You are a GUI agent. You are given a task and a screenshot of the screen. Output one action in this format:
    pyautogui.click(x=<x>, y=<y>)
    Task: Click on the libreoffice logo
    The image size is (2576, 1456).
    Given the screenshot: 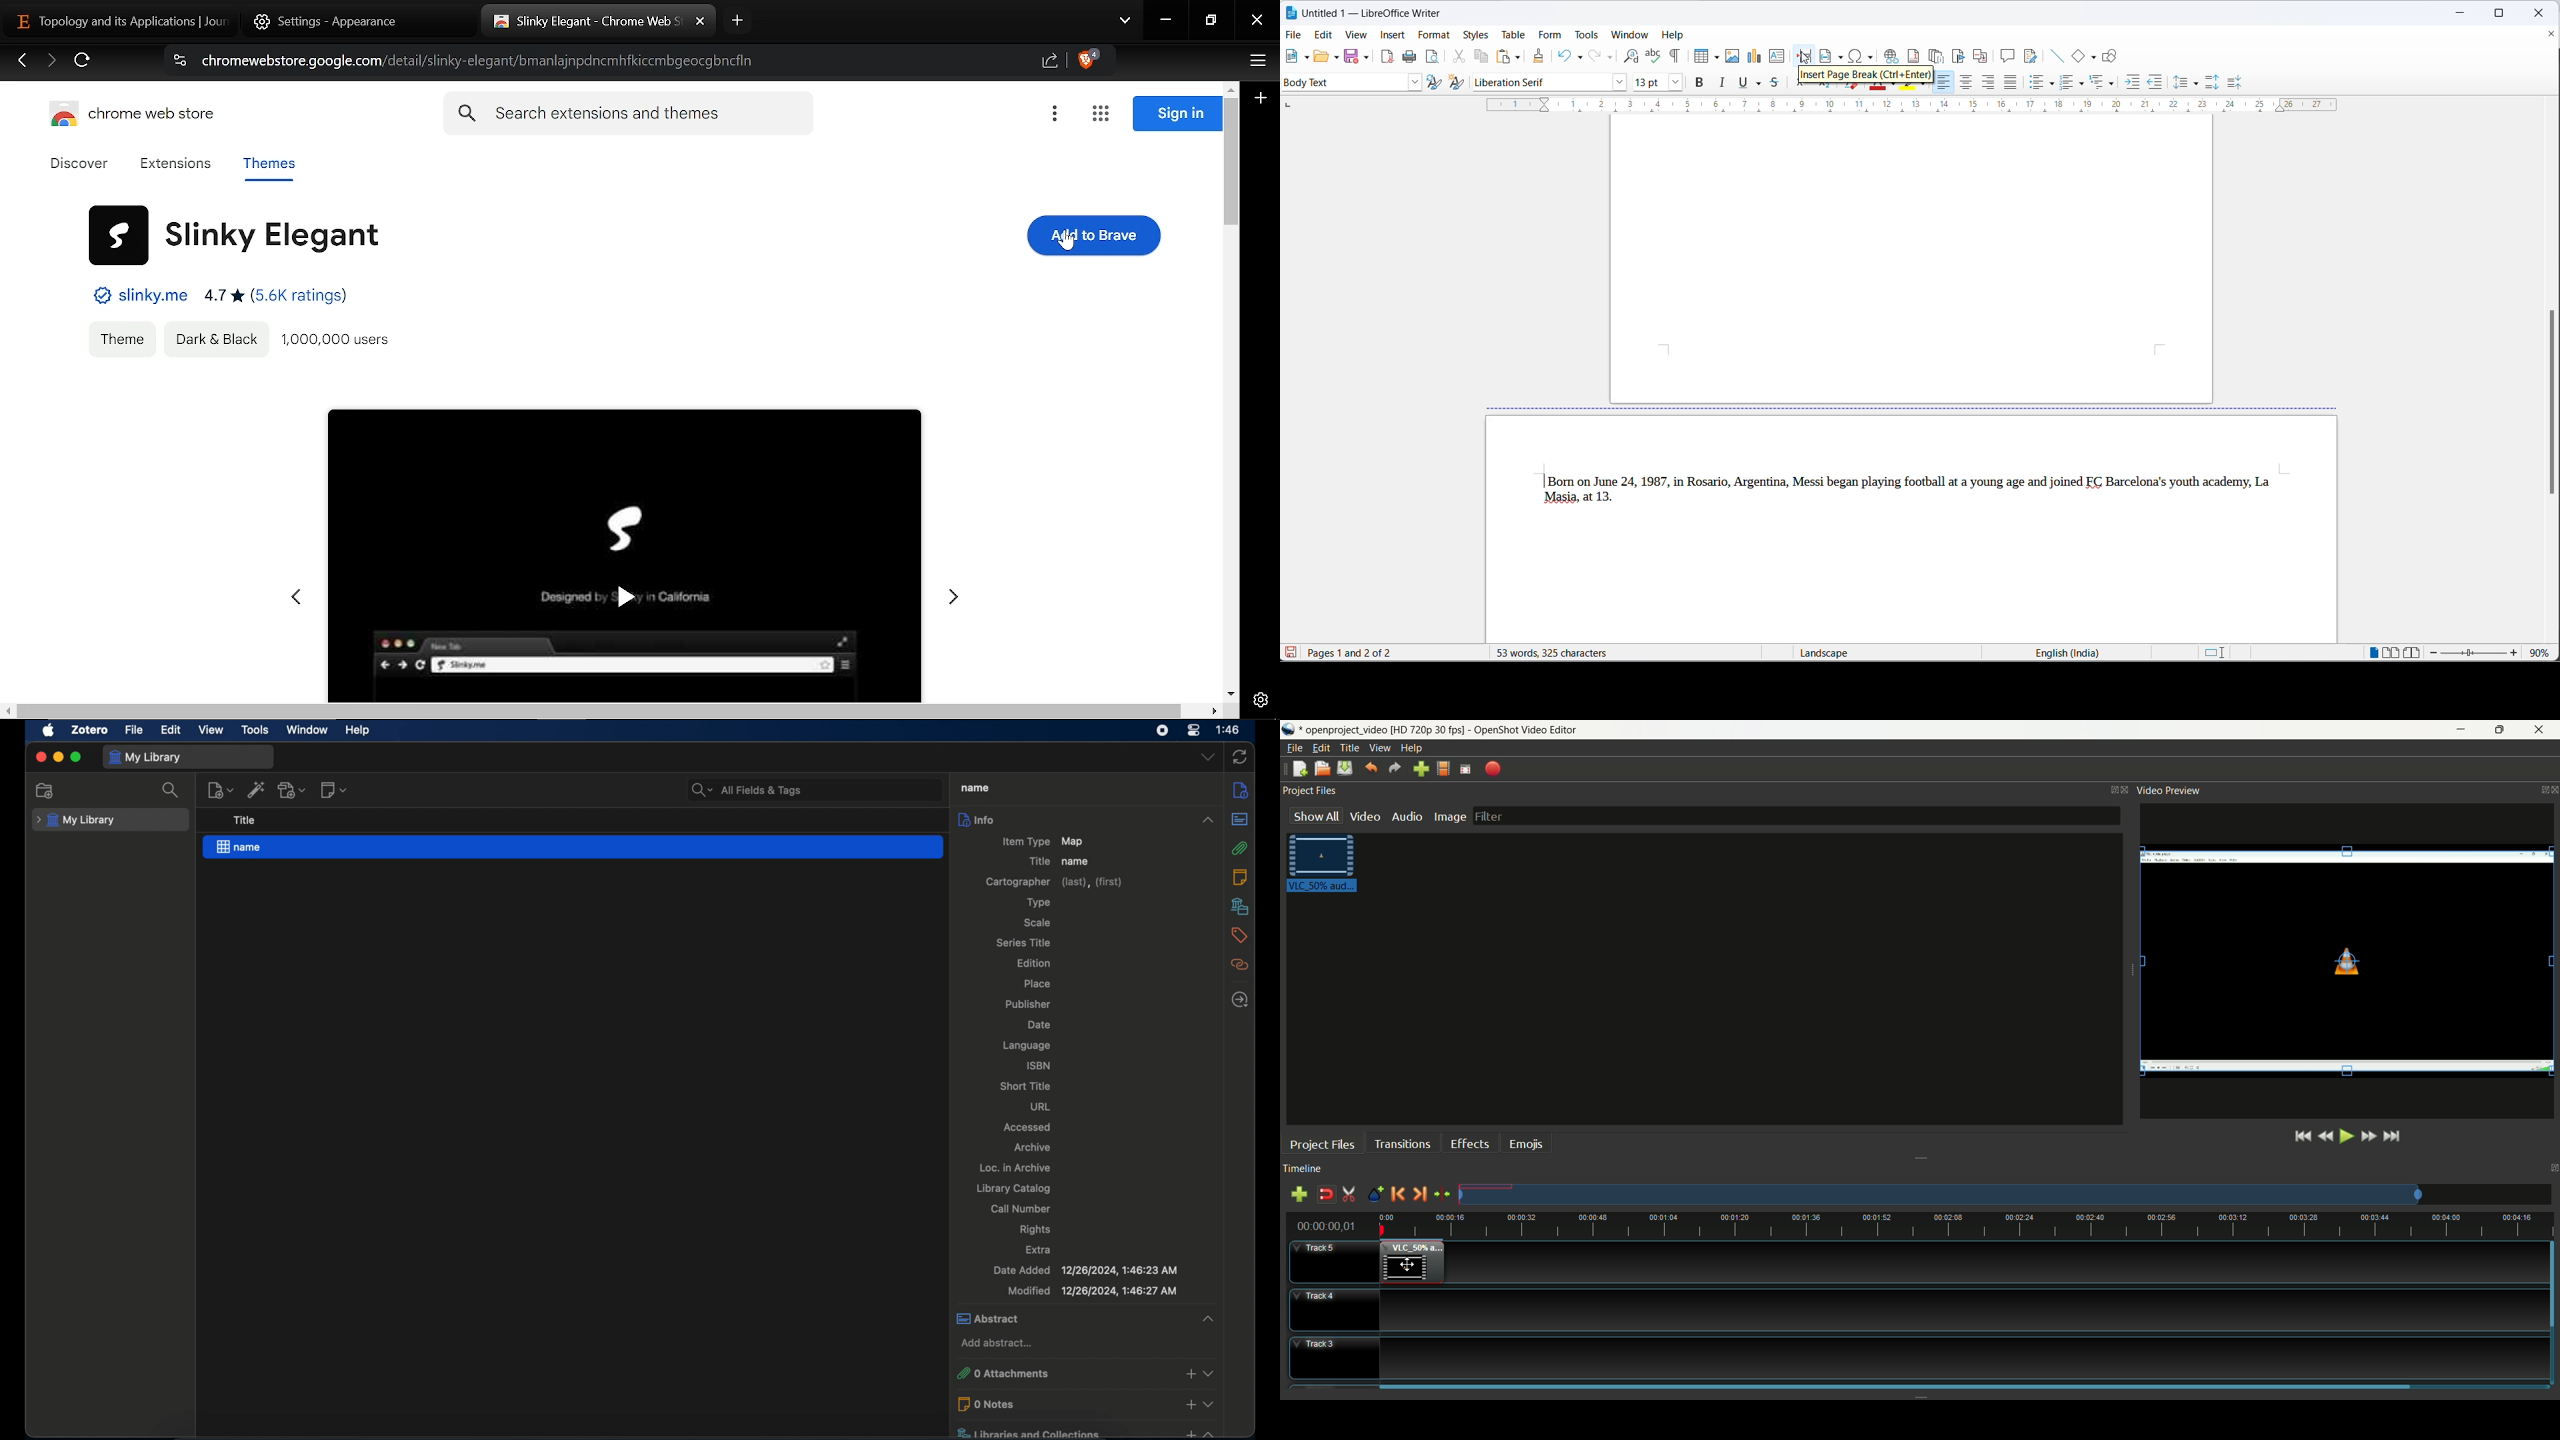 What is the action you would take?
    pyautogui.click(x=1289, y=11)
    